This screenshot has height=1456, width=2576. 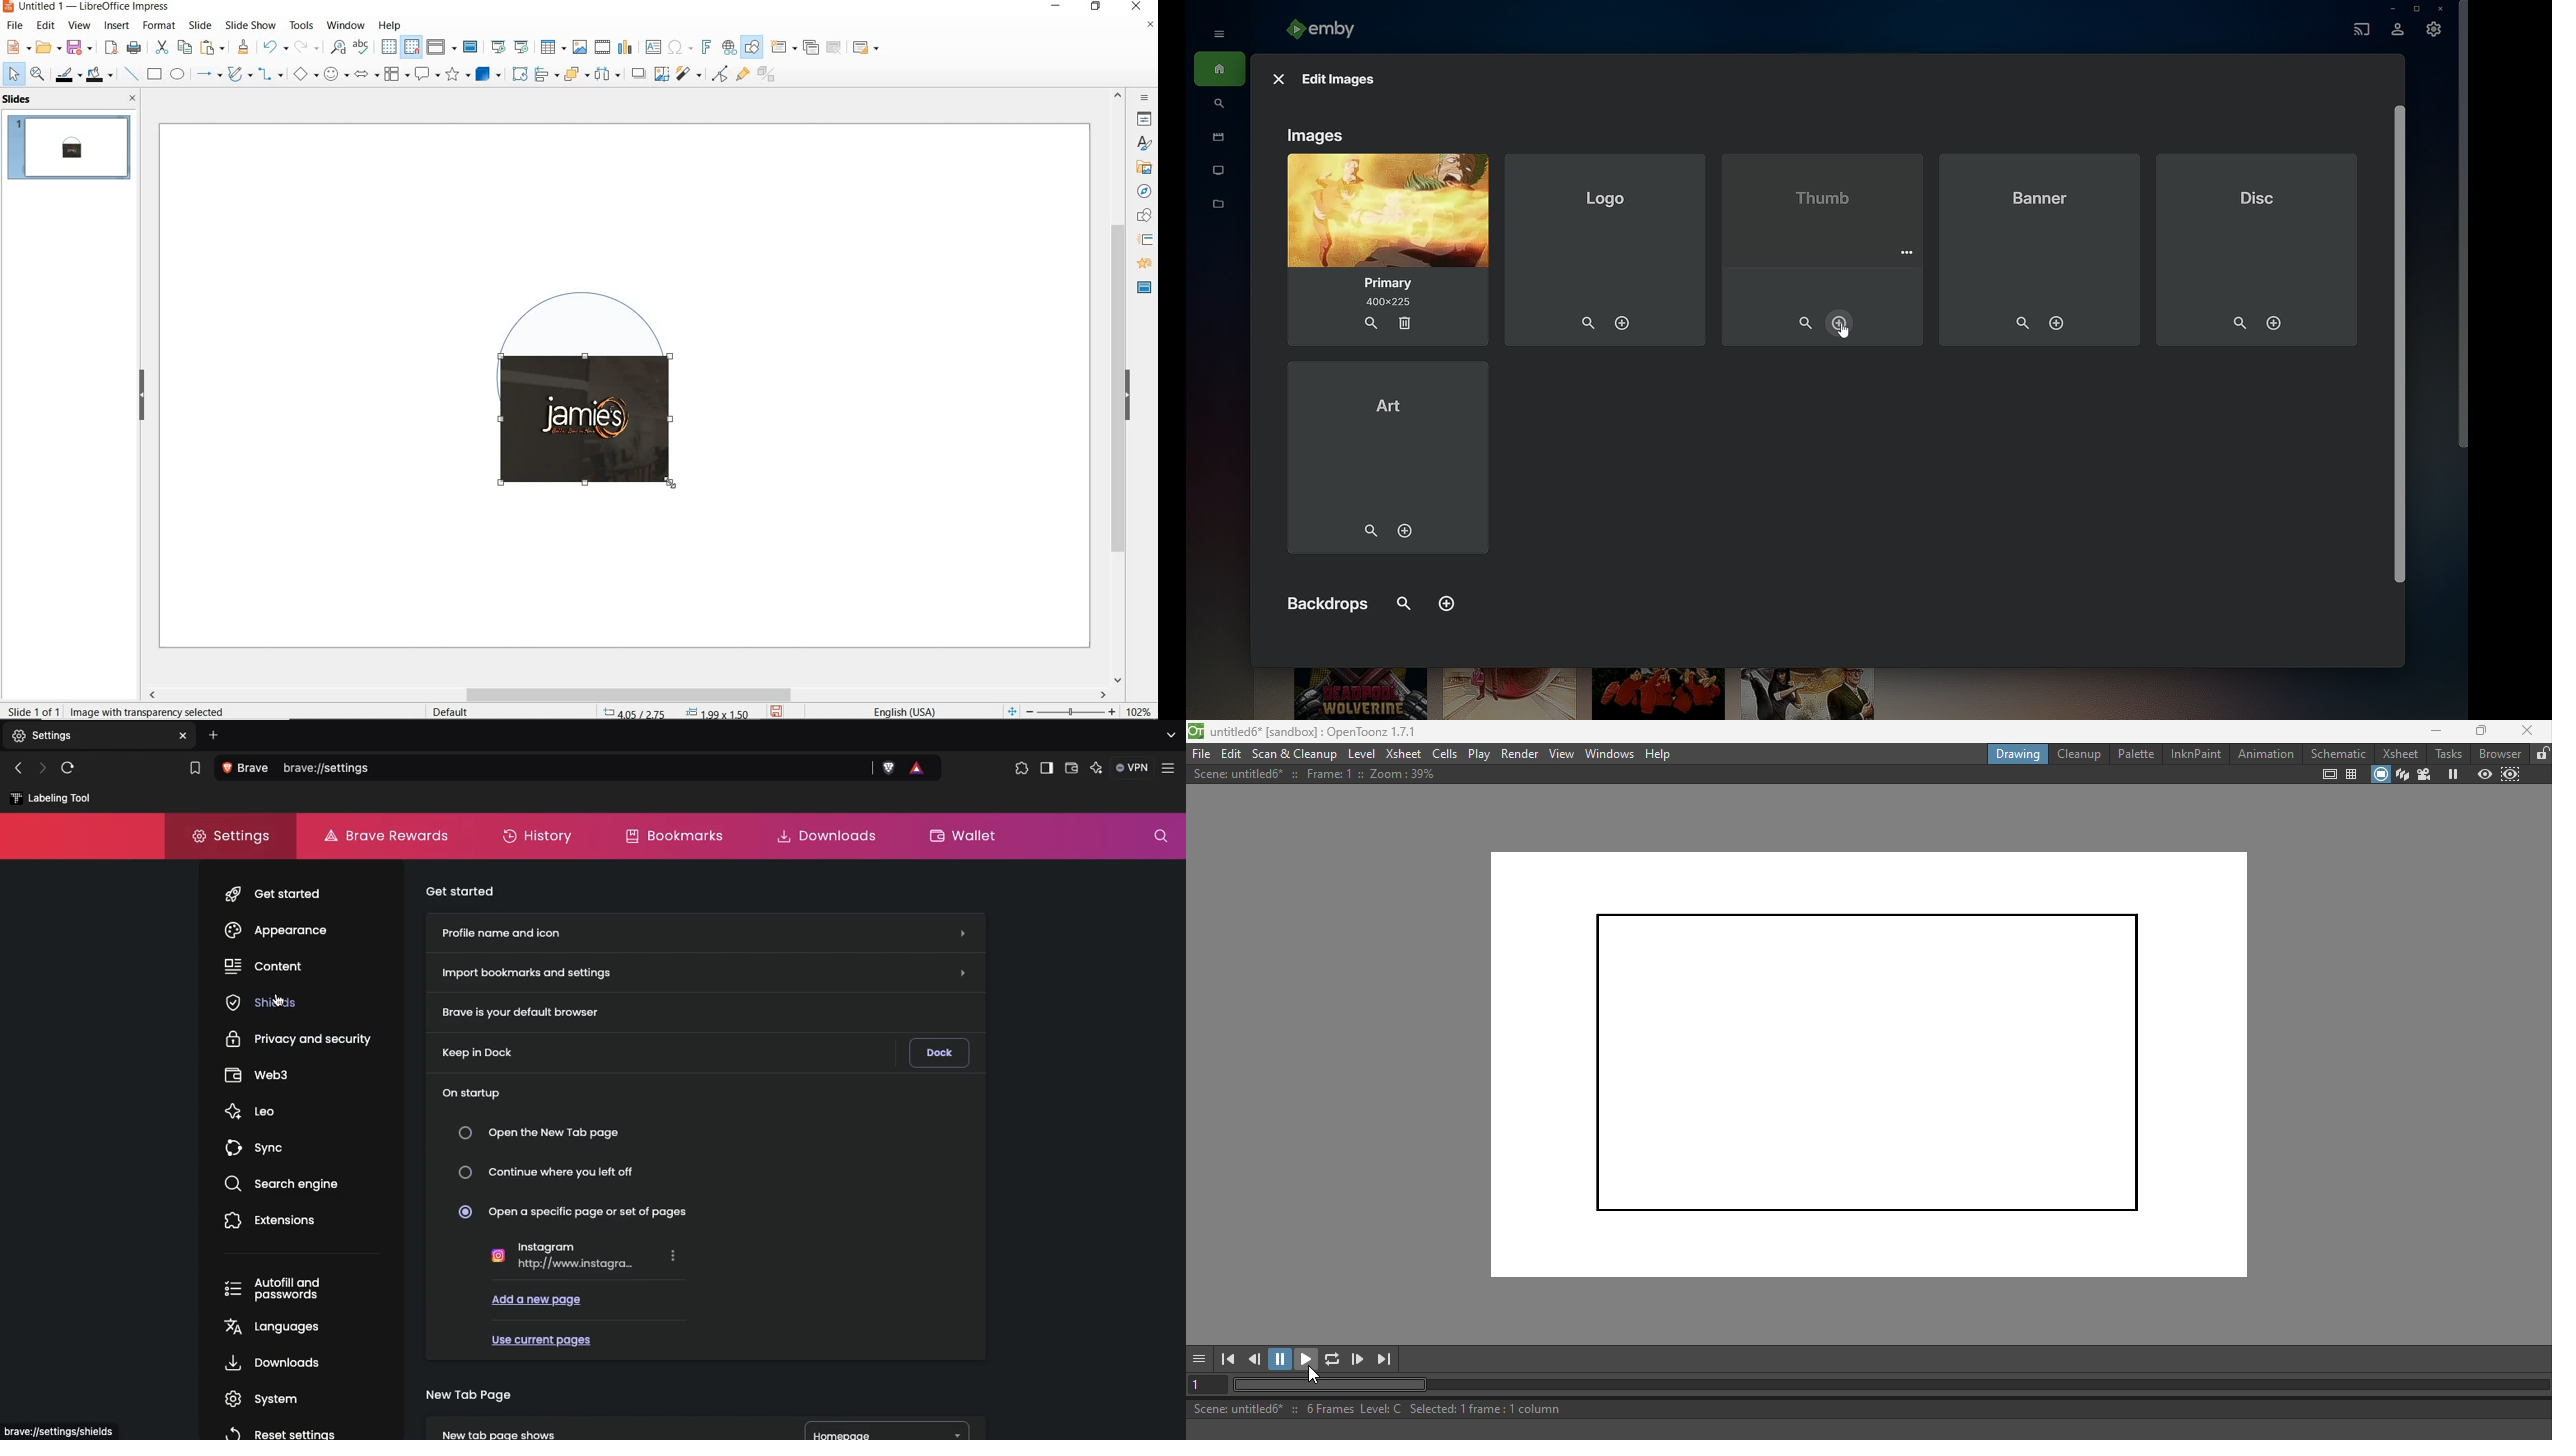 What do you see at coordinates (364, 75) in the screenshot?
I see `block arrows` at bounding box center [364, 75].